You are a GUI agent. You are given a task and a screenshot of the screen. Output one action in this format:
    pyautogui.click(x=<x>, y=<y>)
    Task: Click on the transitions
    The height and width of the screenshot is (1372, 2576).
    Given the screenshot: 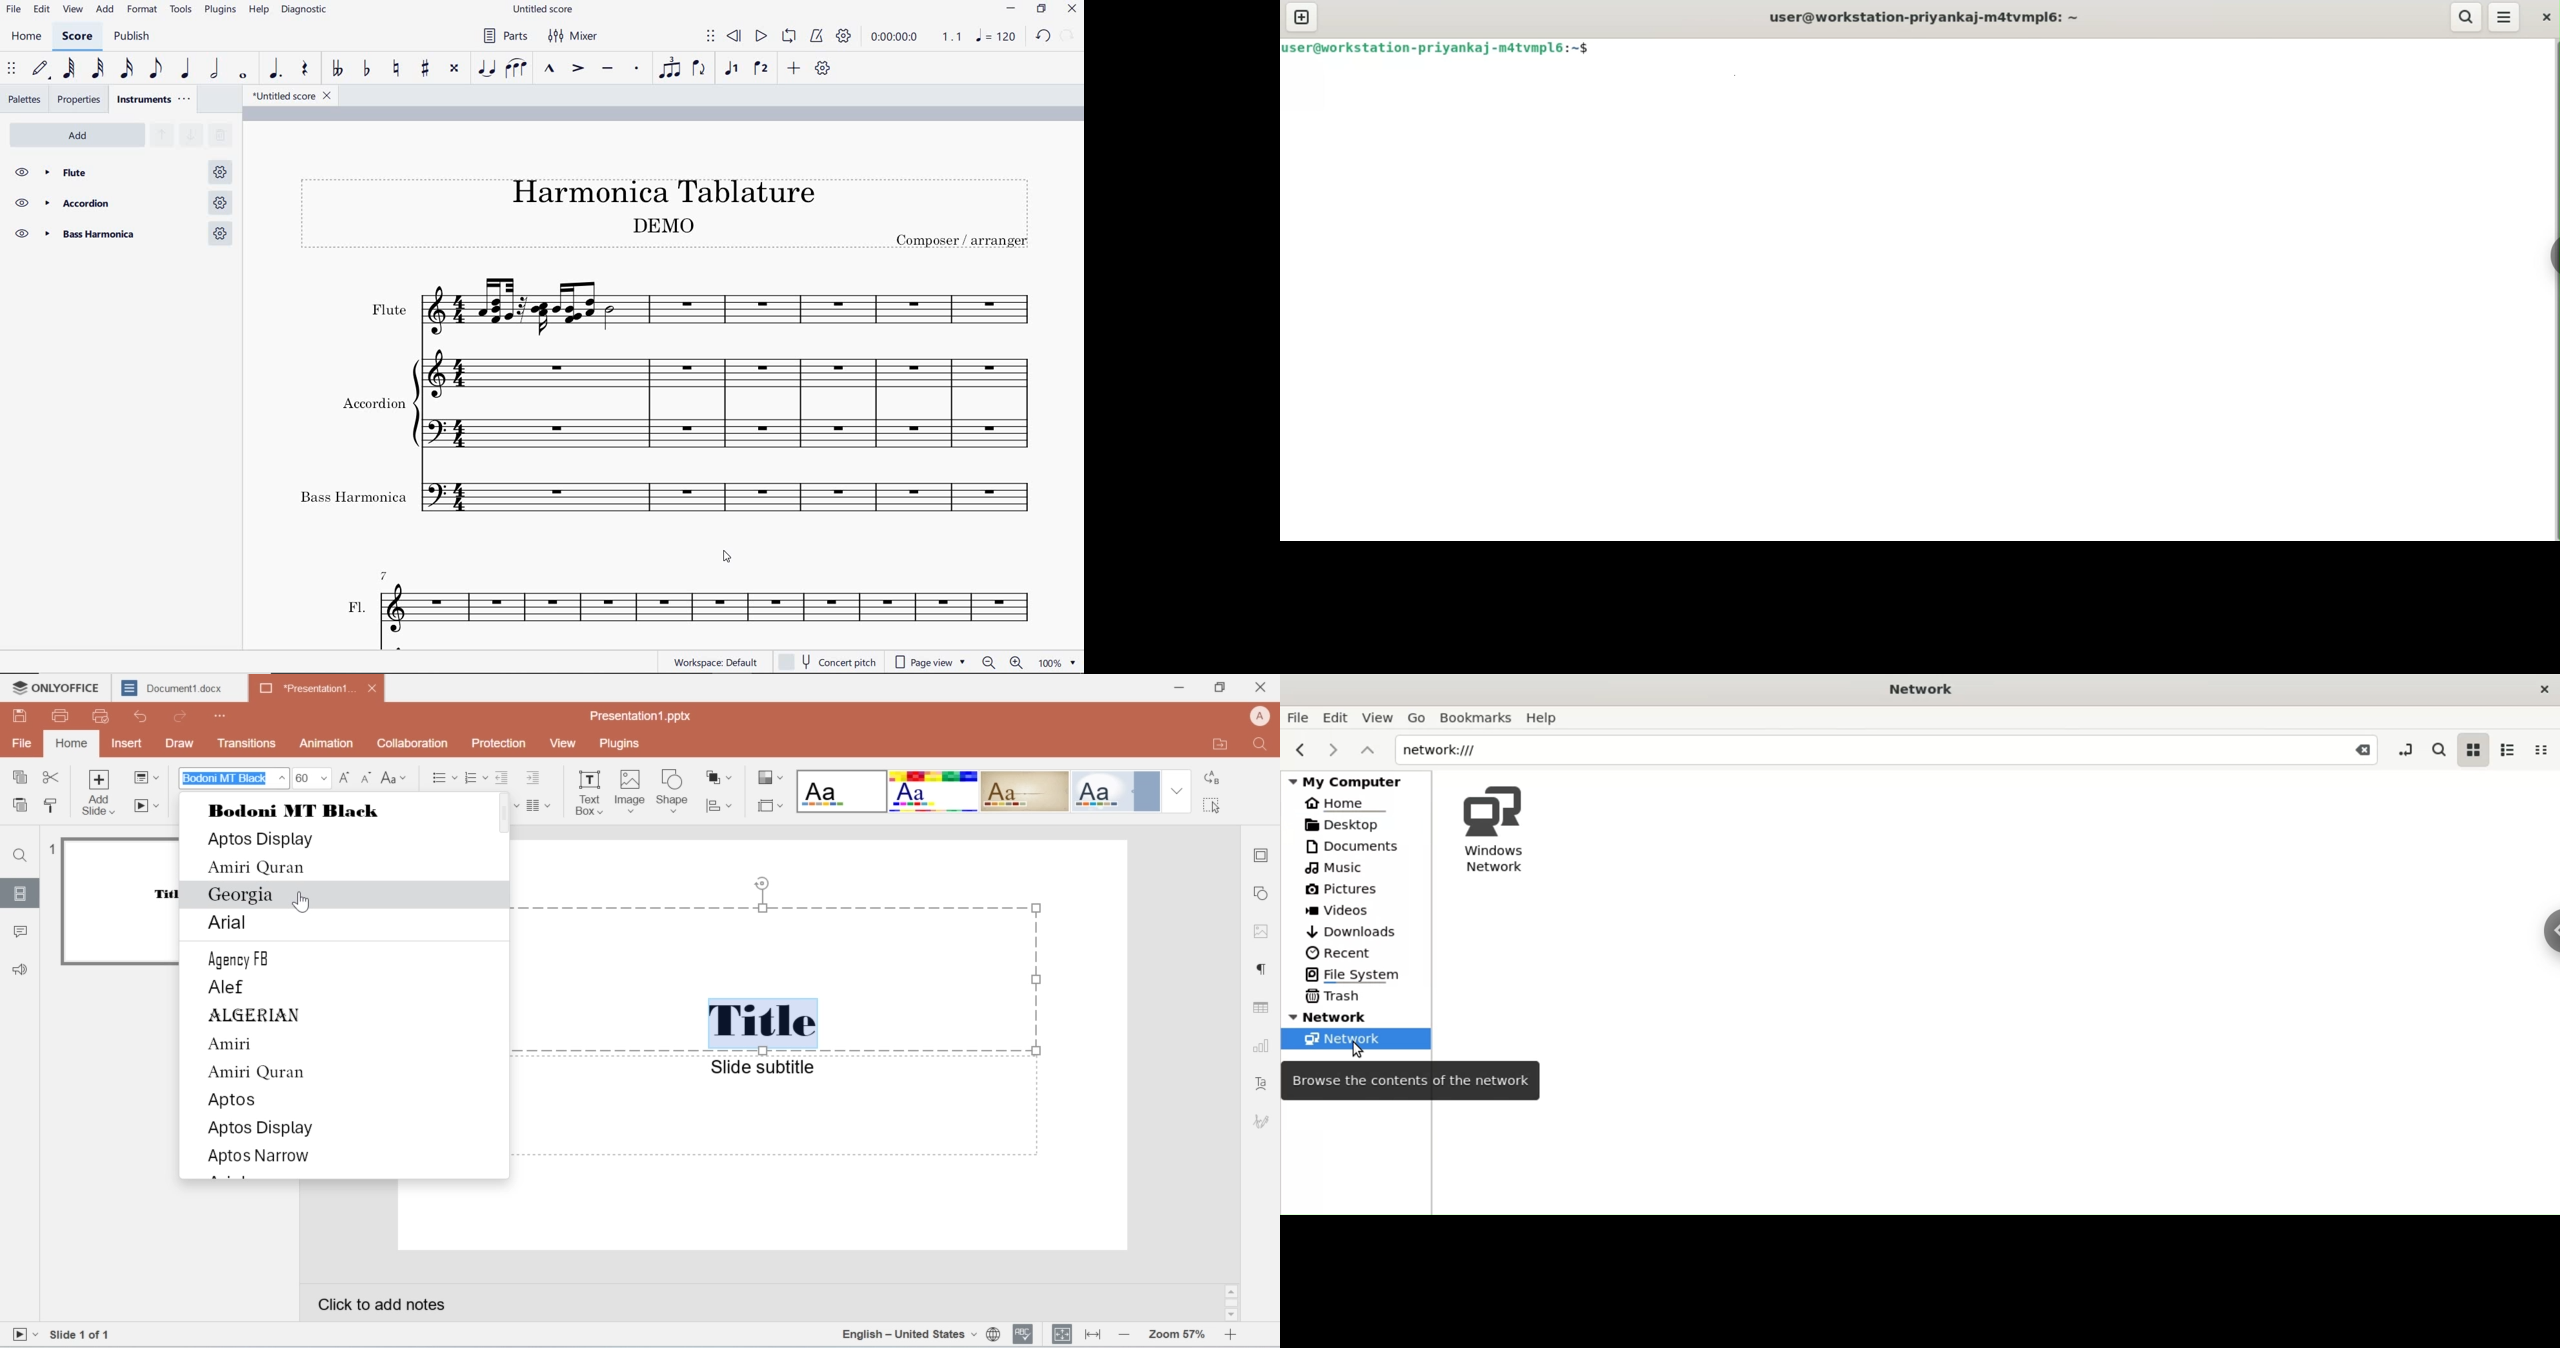 What is the action you would take?
    pyautogui.click(x=249, y=743)
    